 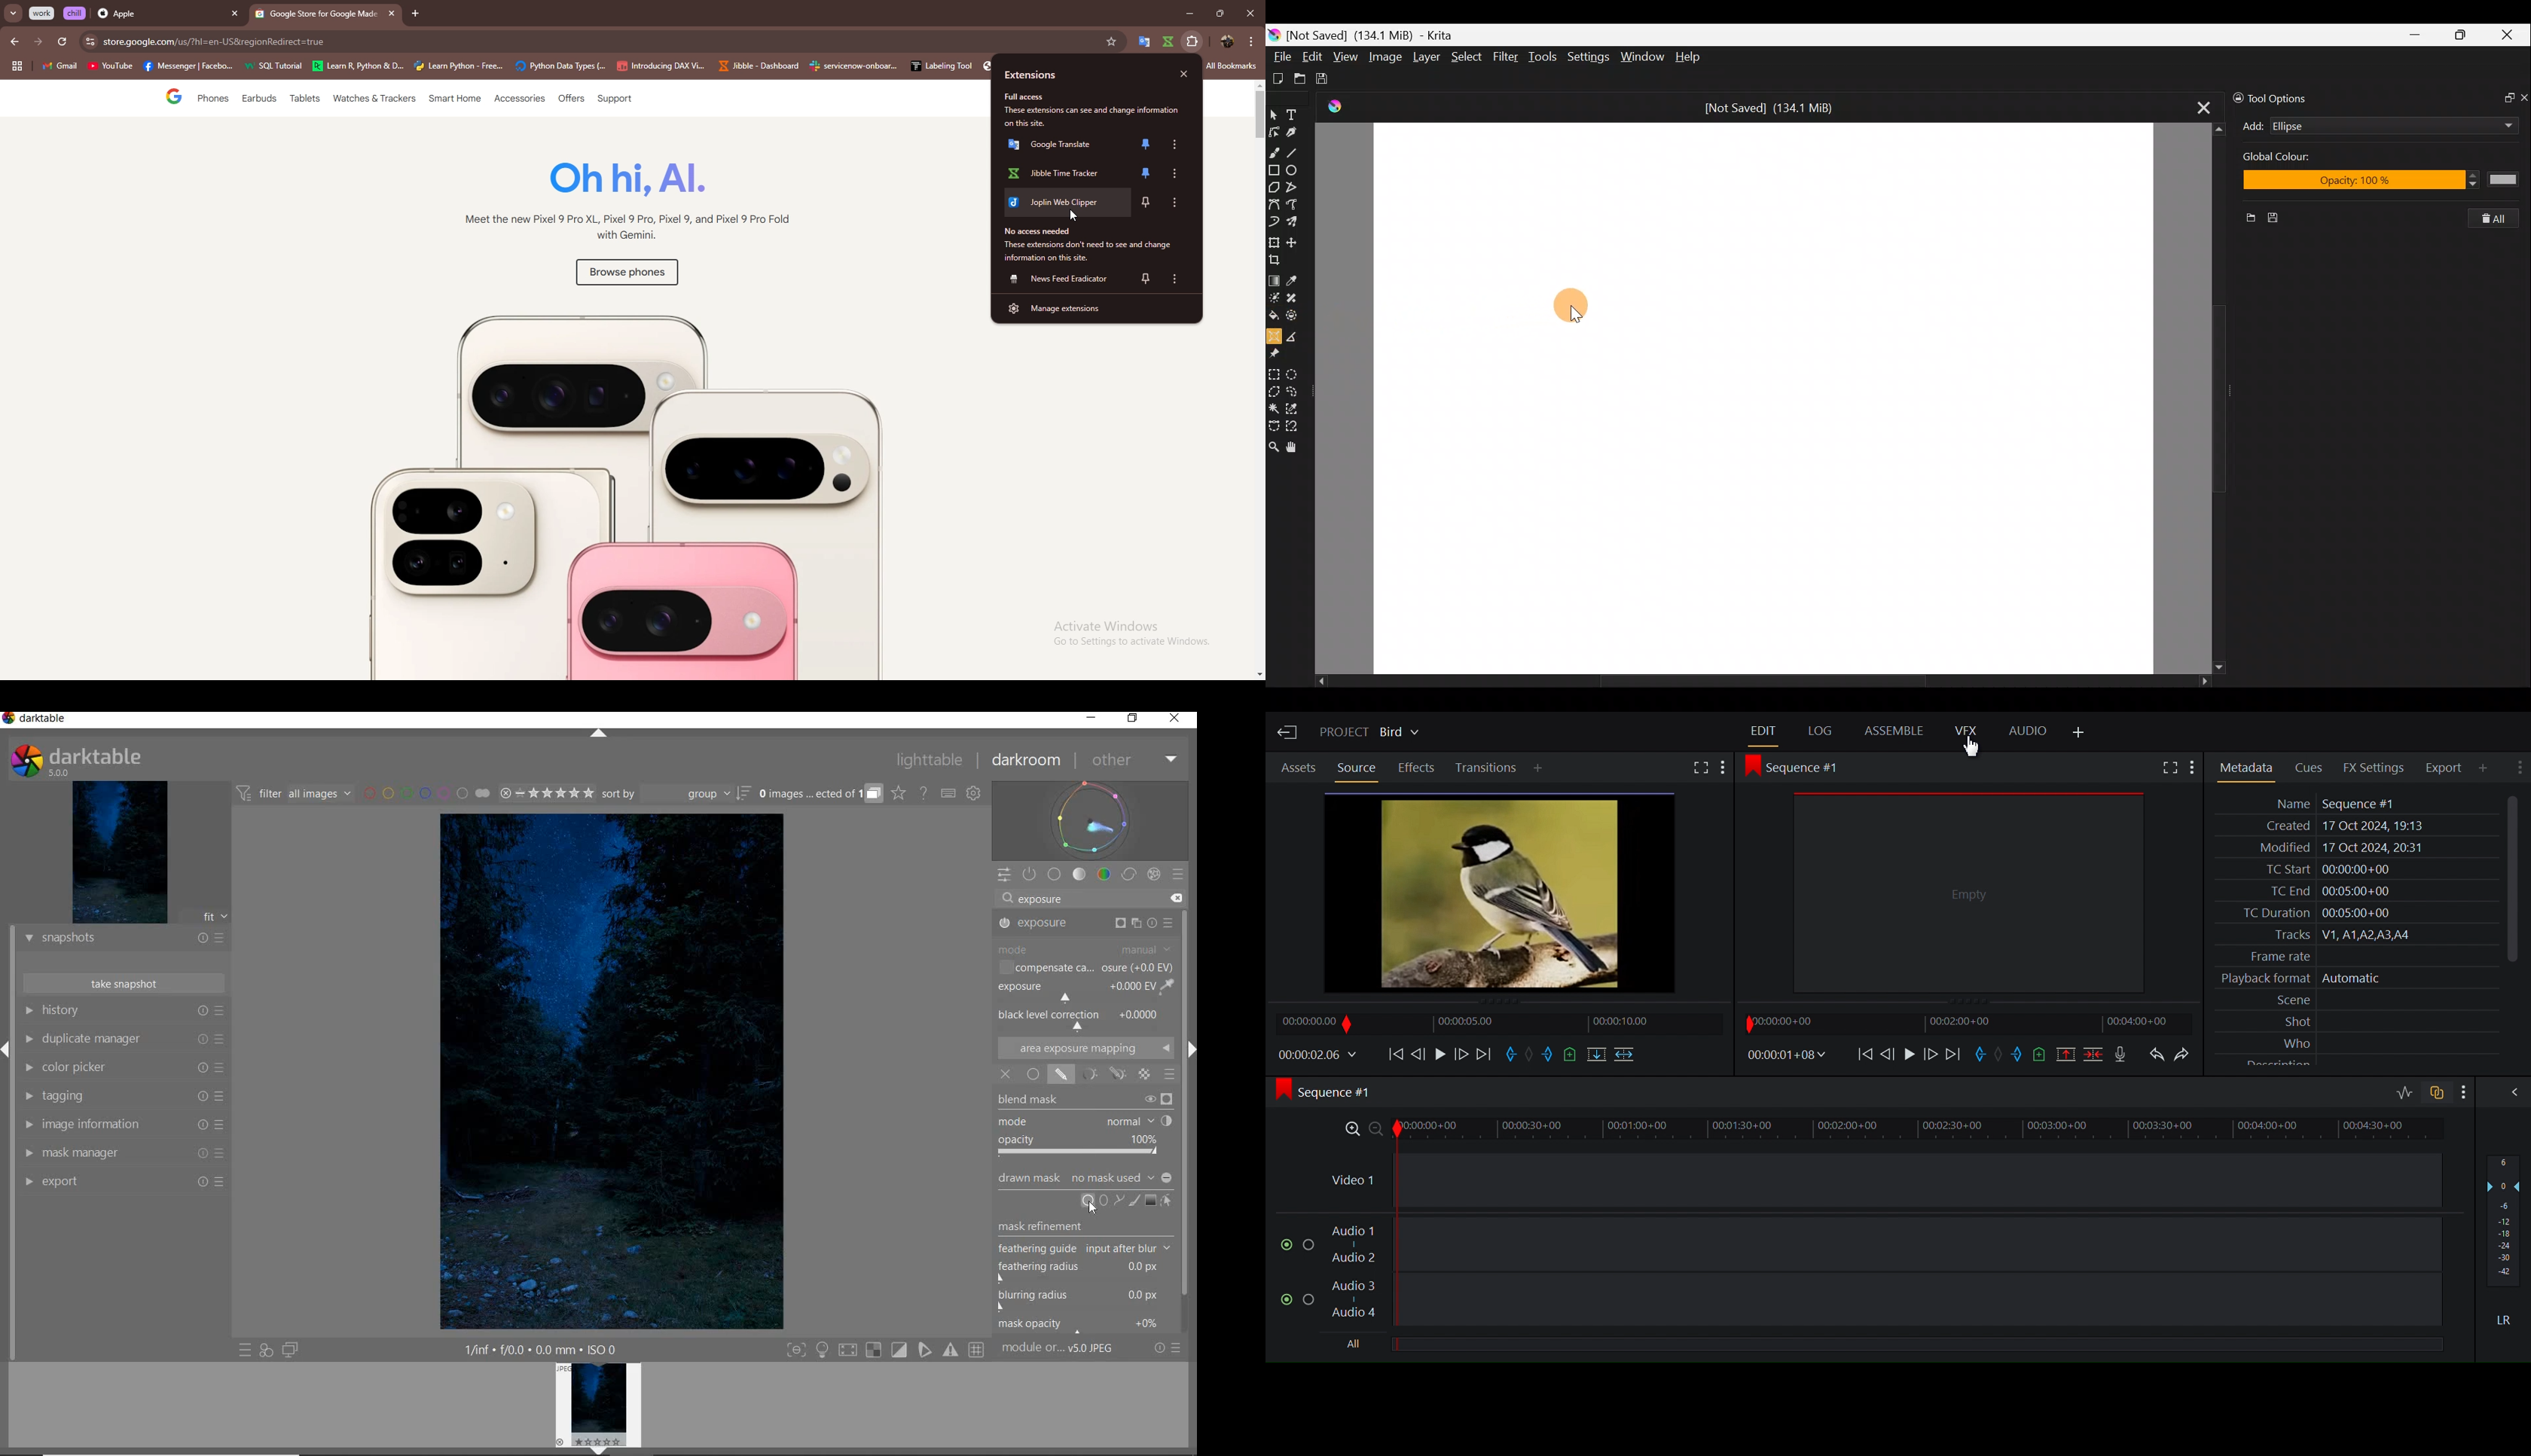 What do you see at coordinates (1095, 308) in the screenshot?
I see `manage extensions` at bounding box center [1095, 308].